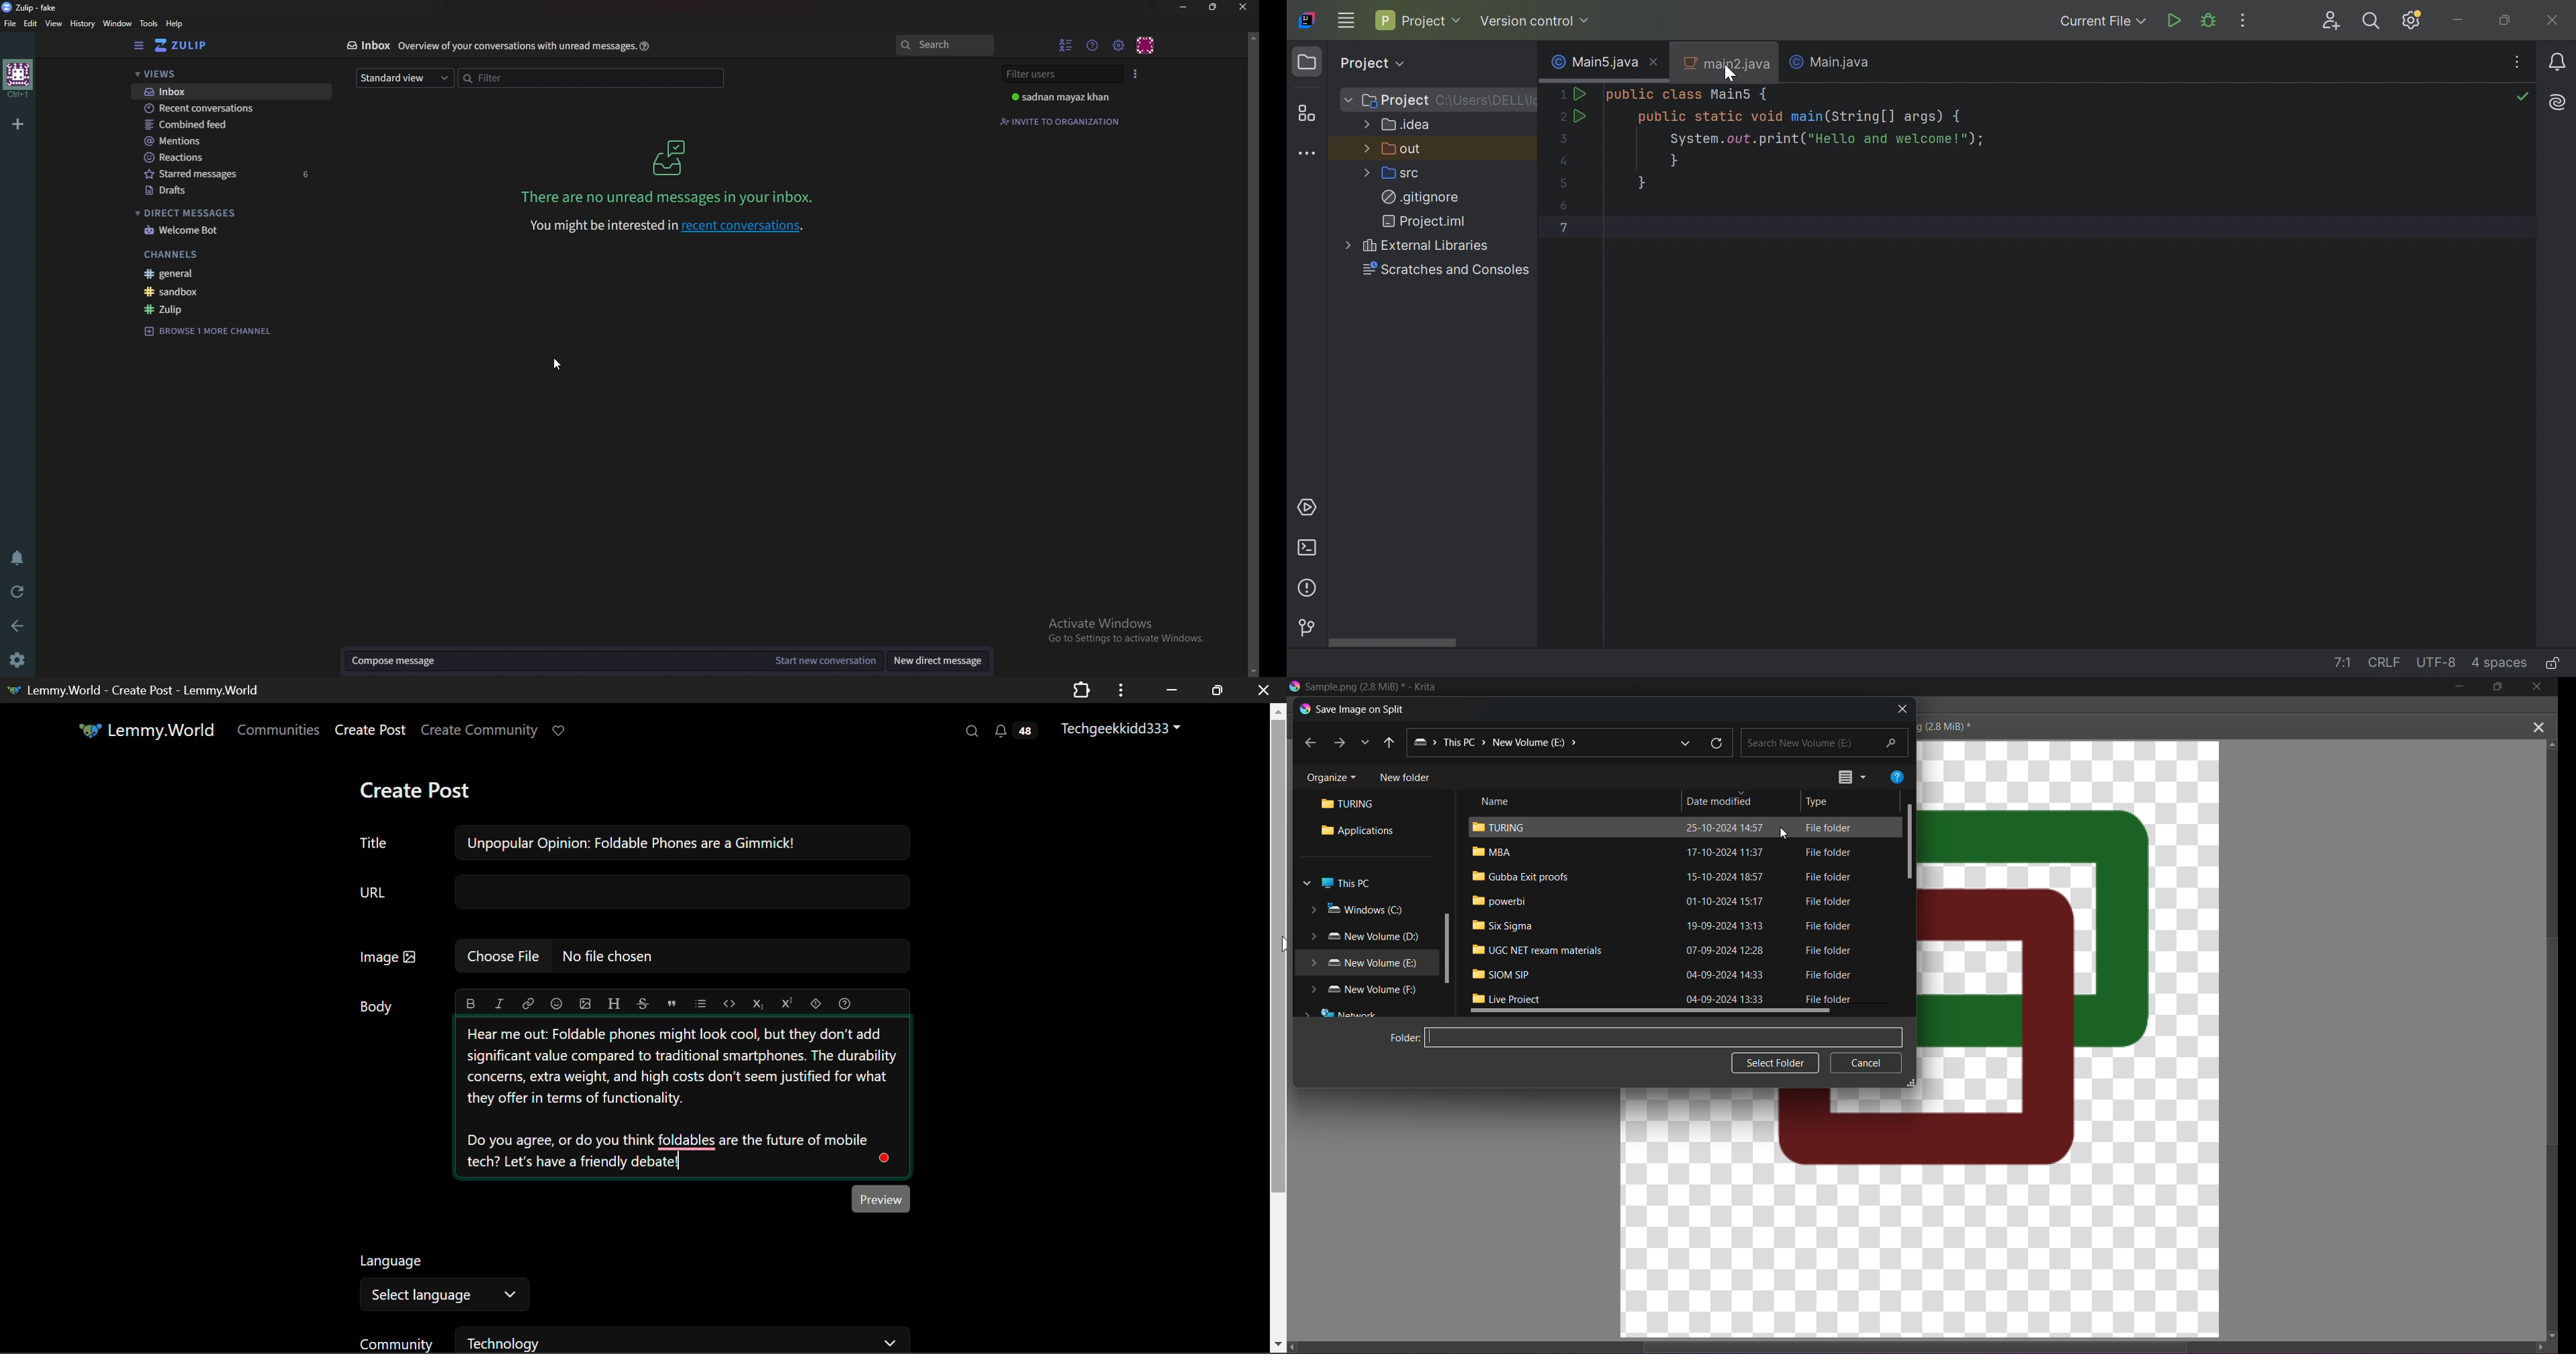 This screenshot has width=2576, height=1372. Describe the element at coordinates (136, 689) in the screenshot. I see `Lemmy.World - Create Post - Lemmy.World` at that location.